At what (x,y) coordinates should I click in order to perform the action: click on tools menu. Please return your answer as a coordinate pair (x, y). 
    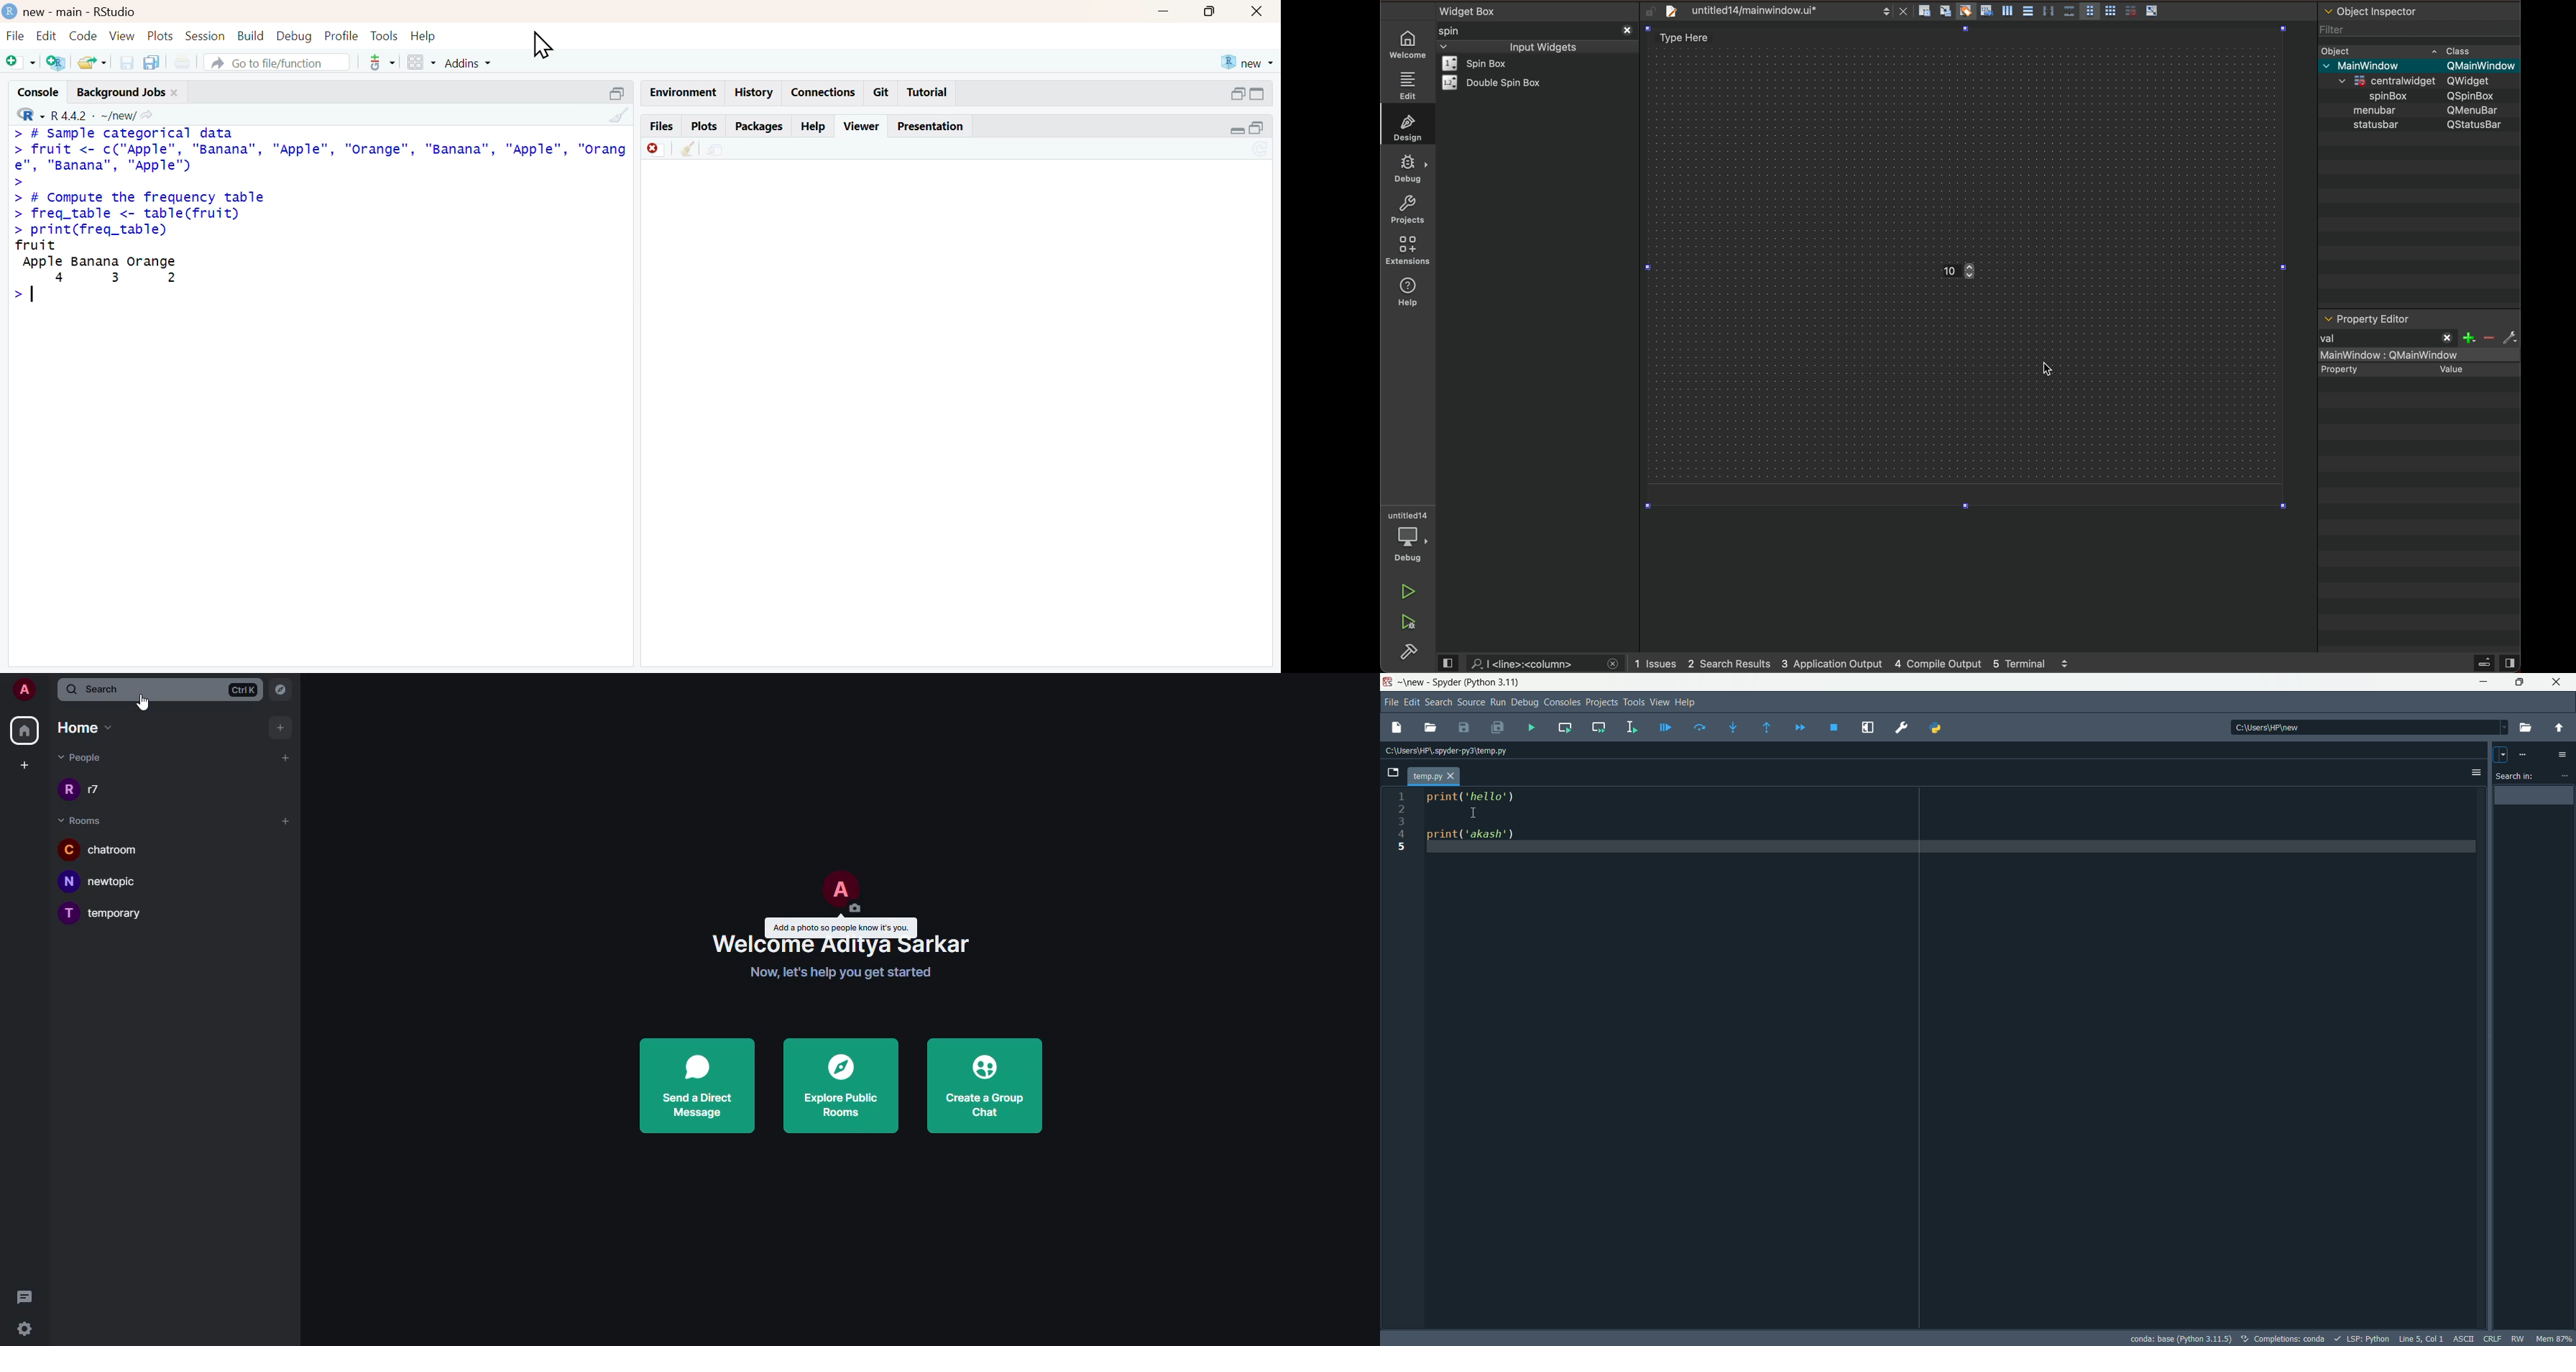
    Looking at the image, I should click on (1634, 704).